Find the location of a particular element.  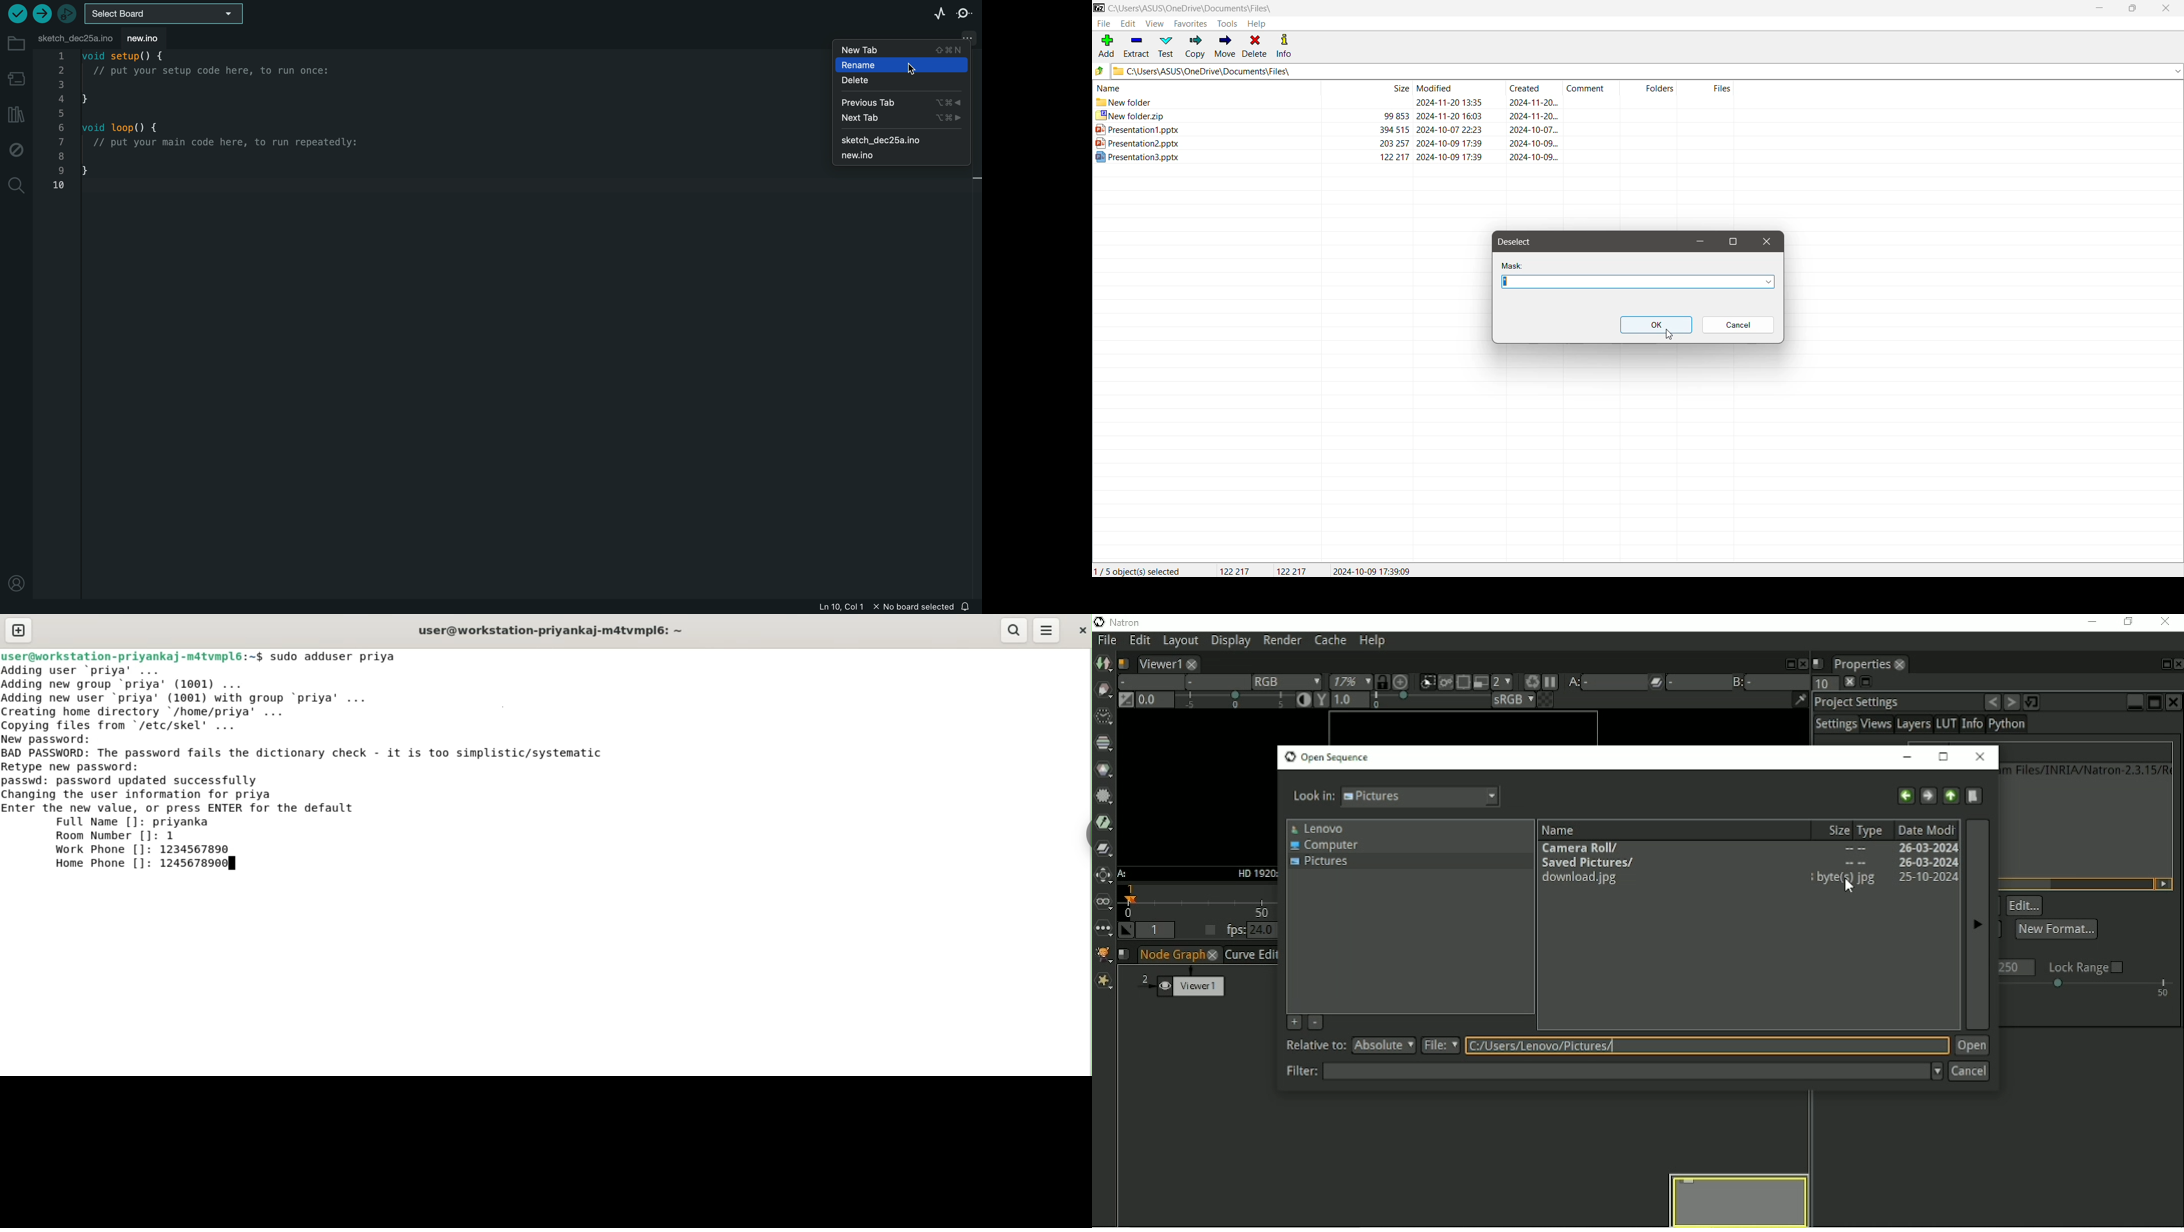

Adding user ‘priya' ...

Adding new group ‘priya’ (1001) ...

Adding new user ‘priya' (1001) with group ‘priya' ...
Creating home directory '/home/priya' ...

Copying files from "/etc/skel' ... is located at coordinates (191, 698).